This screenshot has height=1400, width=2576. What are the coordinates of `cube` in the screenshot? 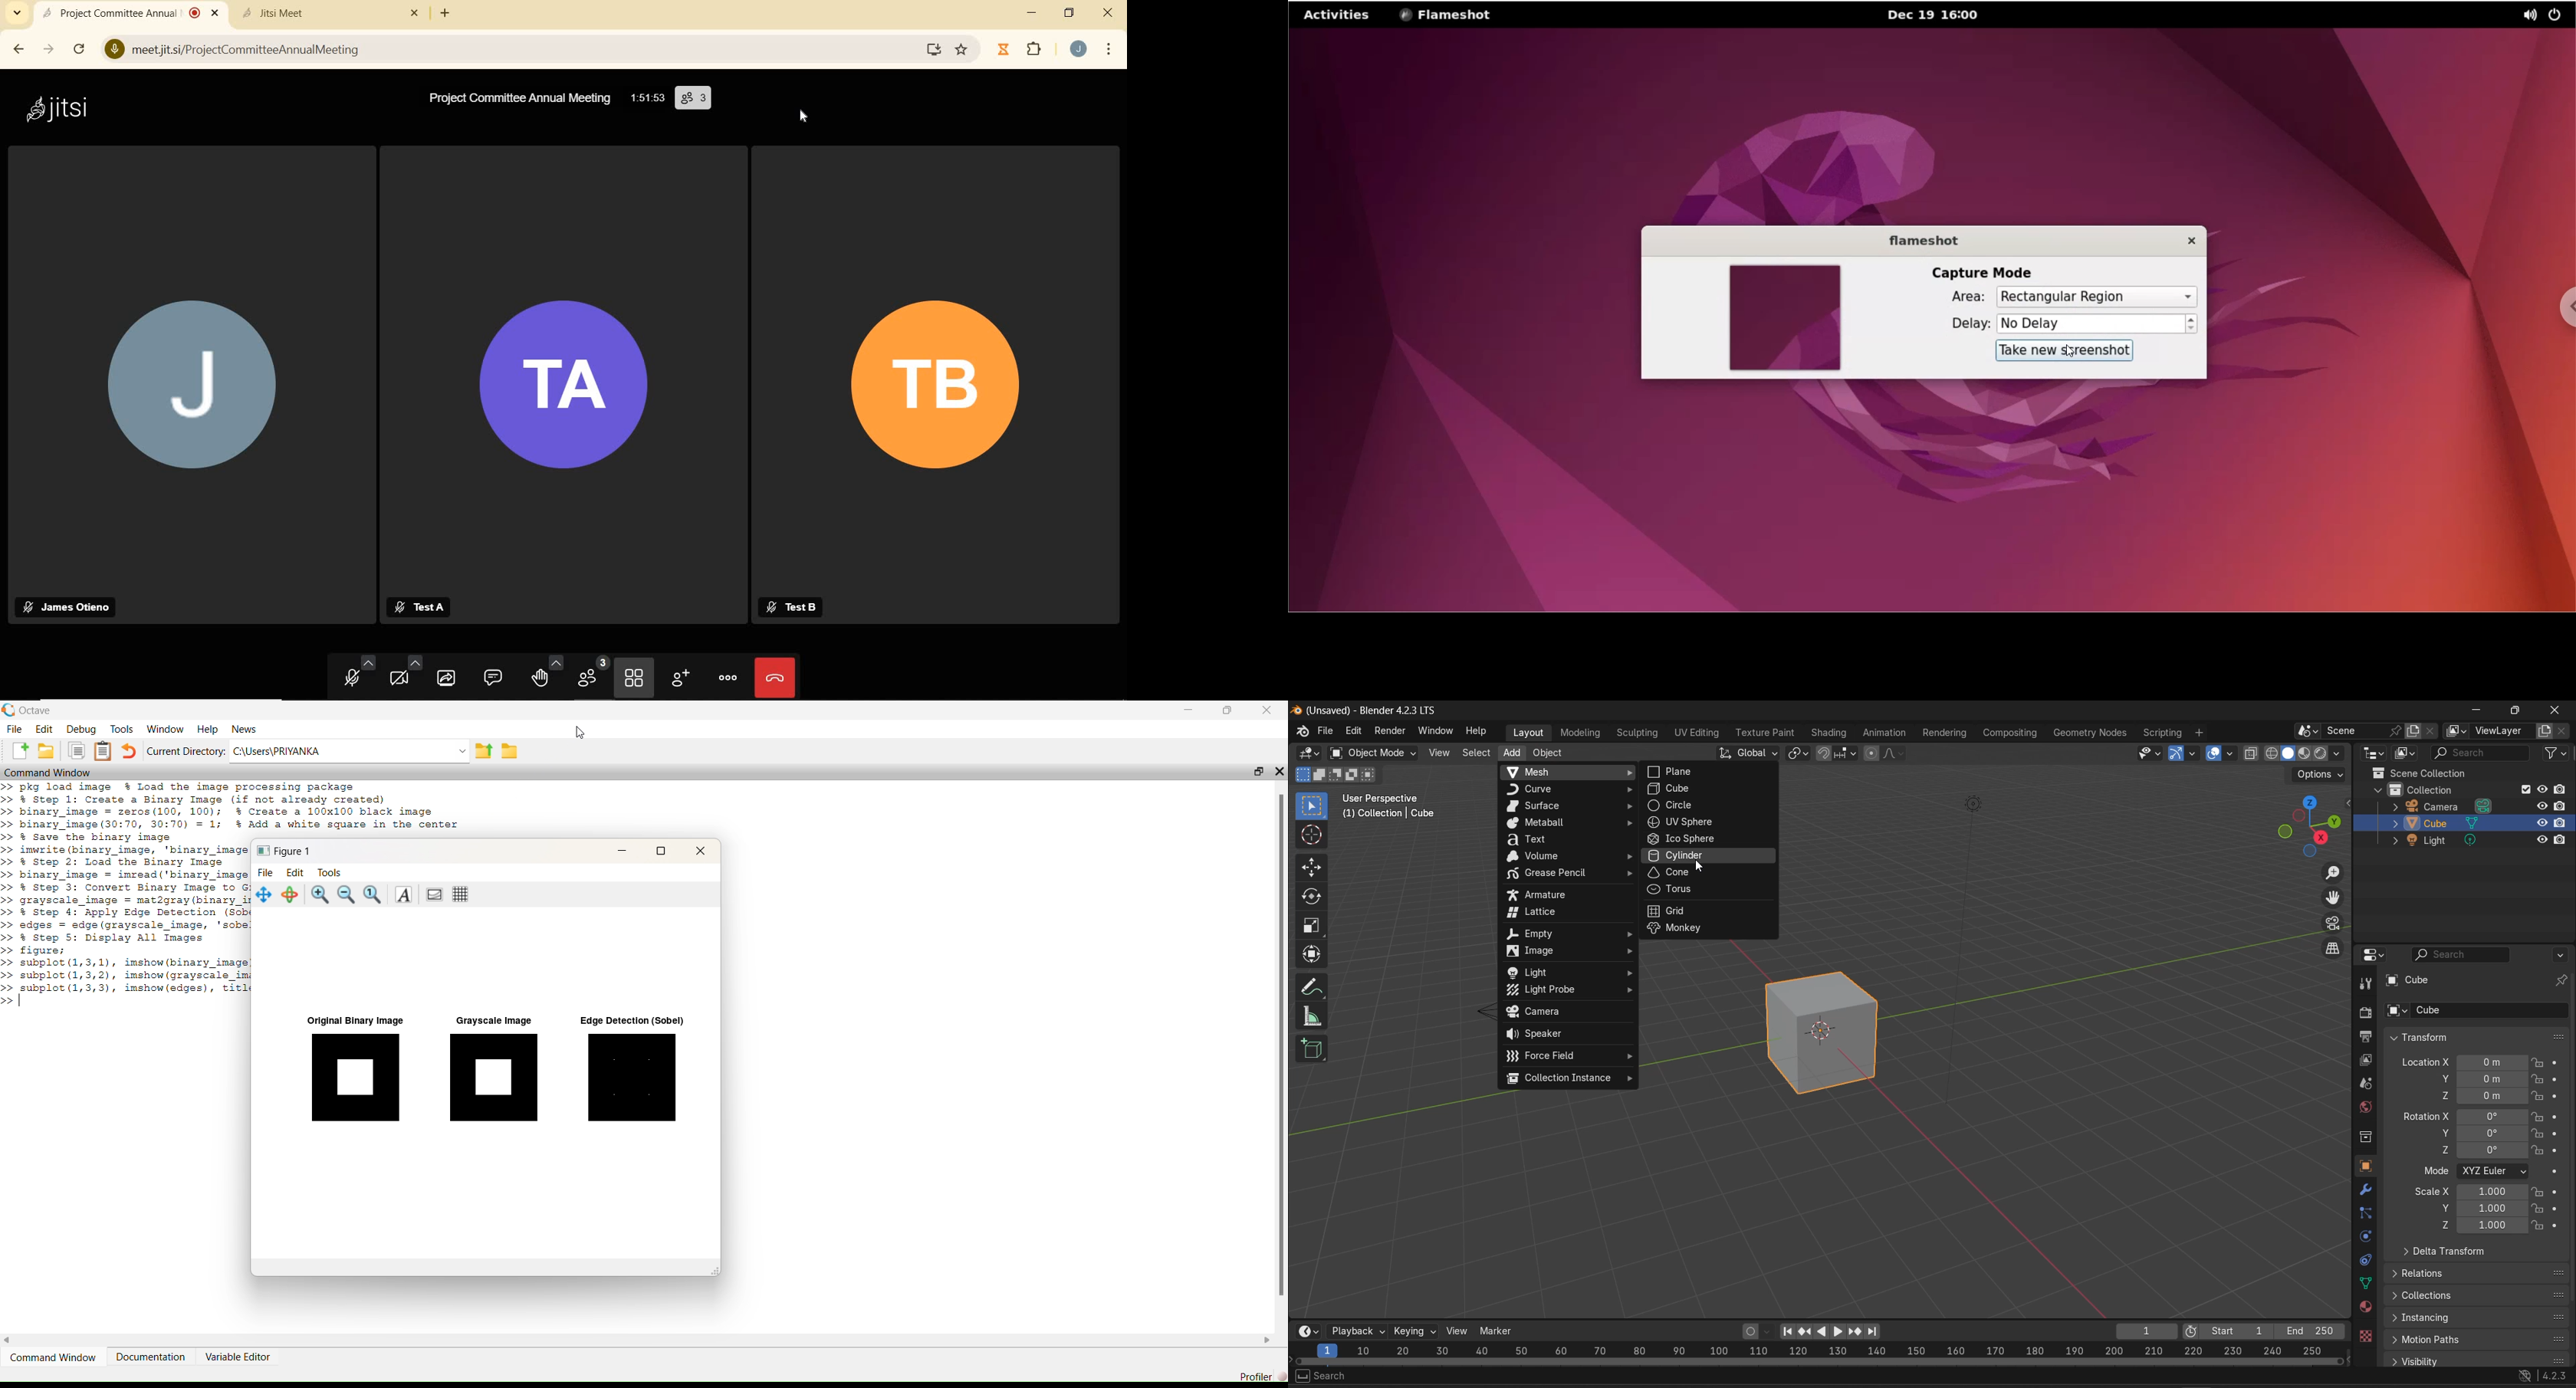 It's located at (2410, 981).